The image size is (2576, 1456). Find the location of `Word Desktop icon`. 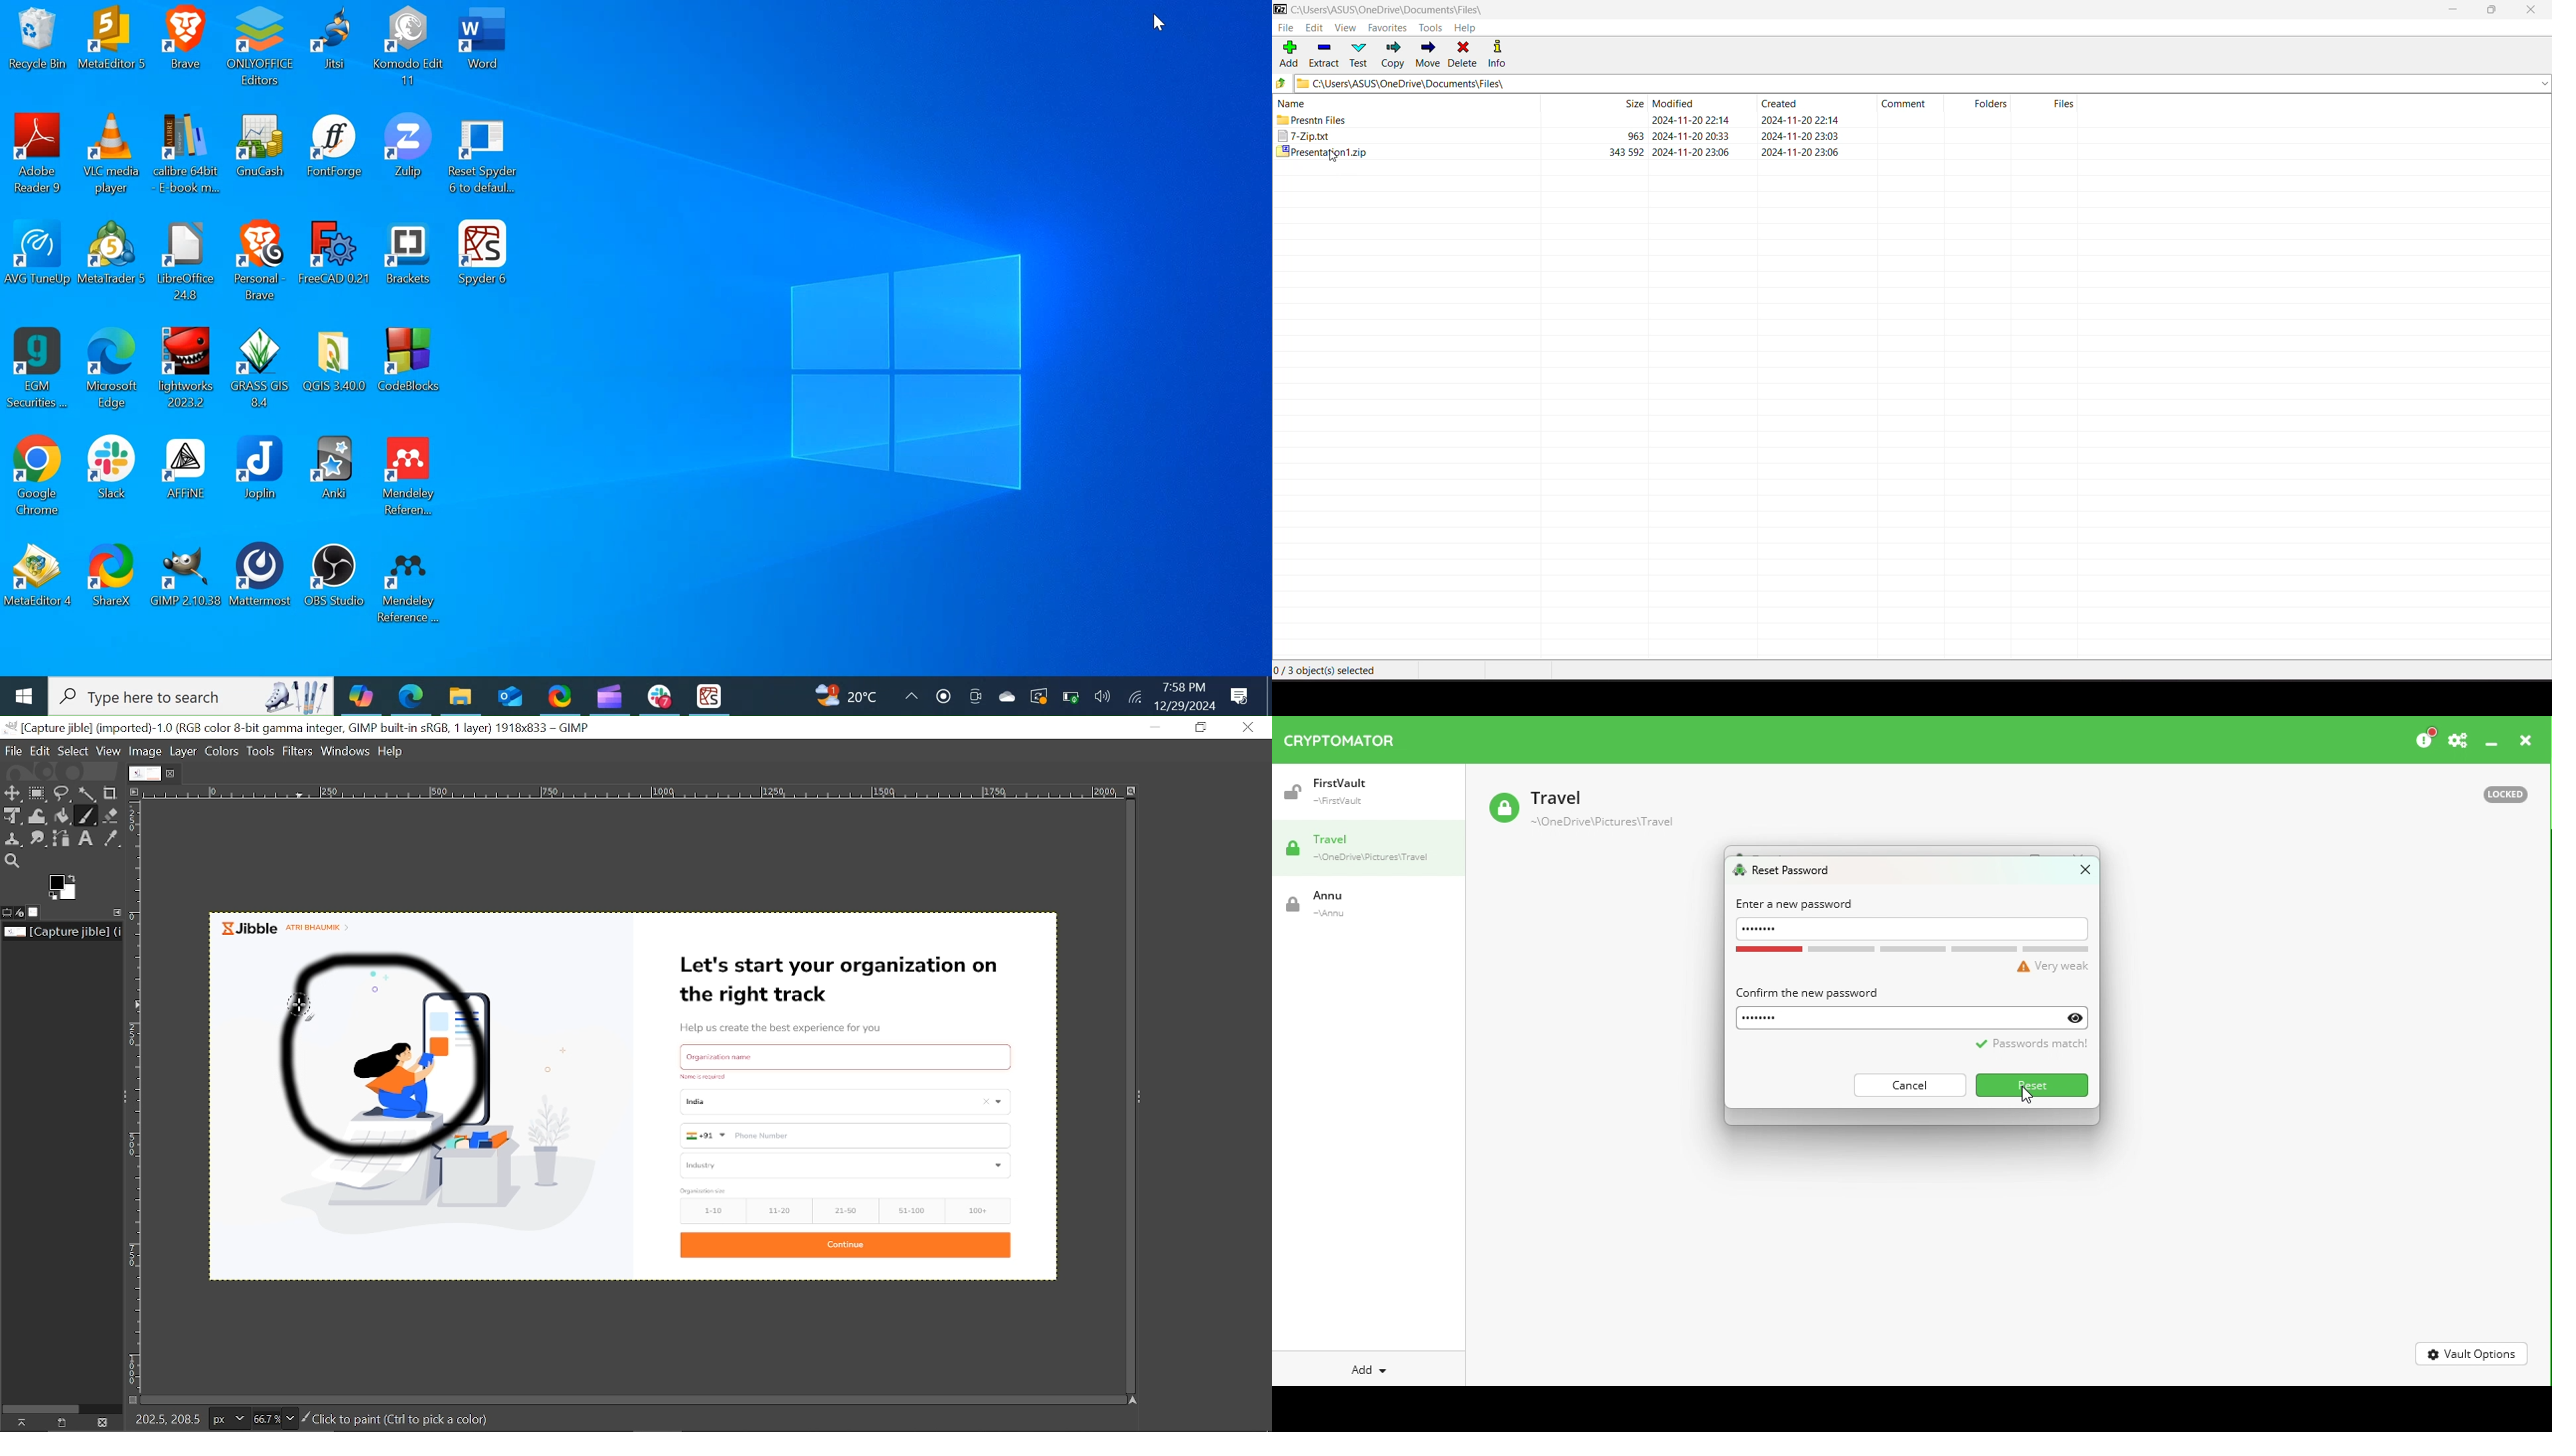

Word Desktop icon is located at coordinates (489, 46).